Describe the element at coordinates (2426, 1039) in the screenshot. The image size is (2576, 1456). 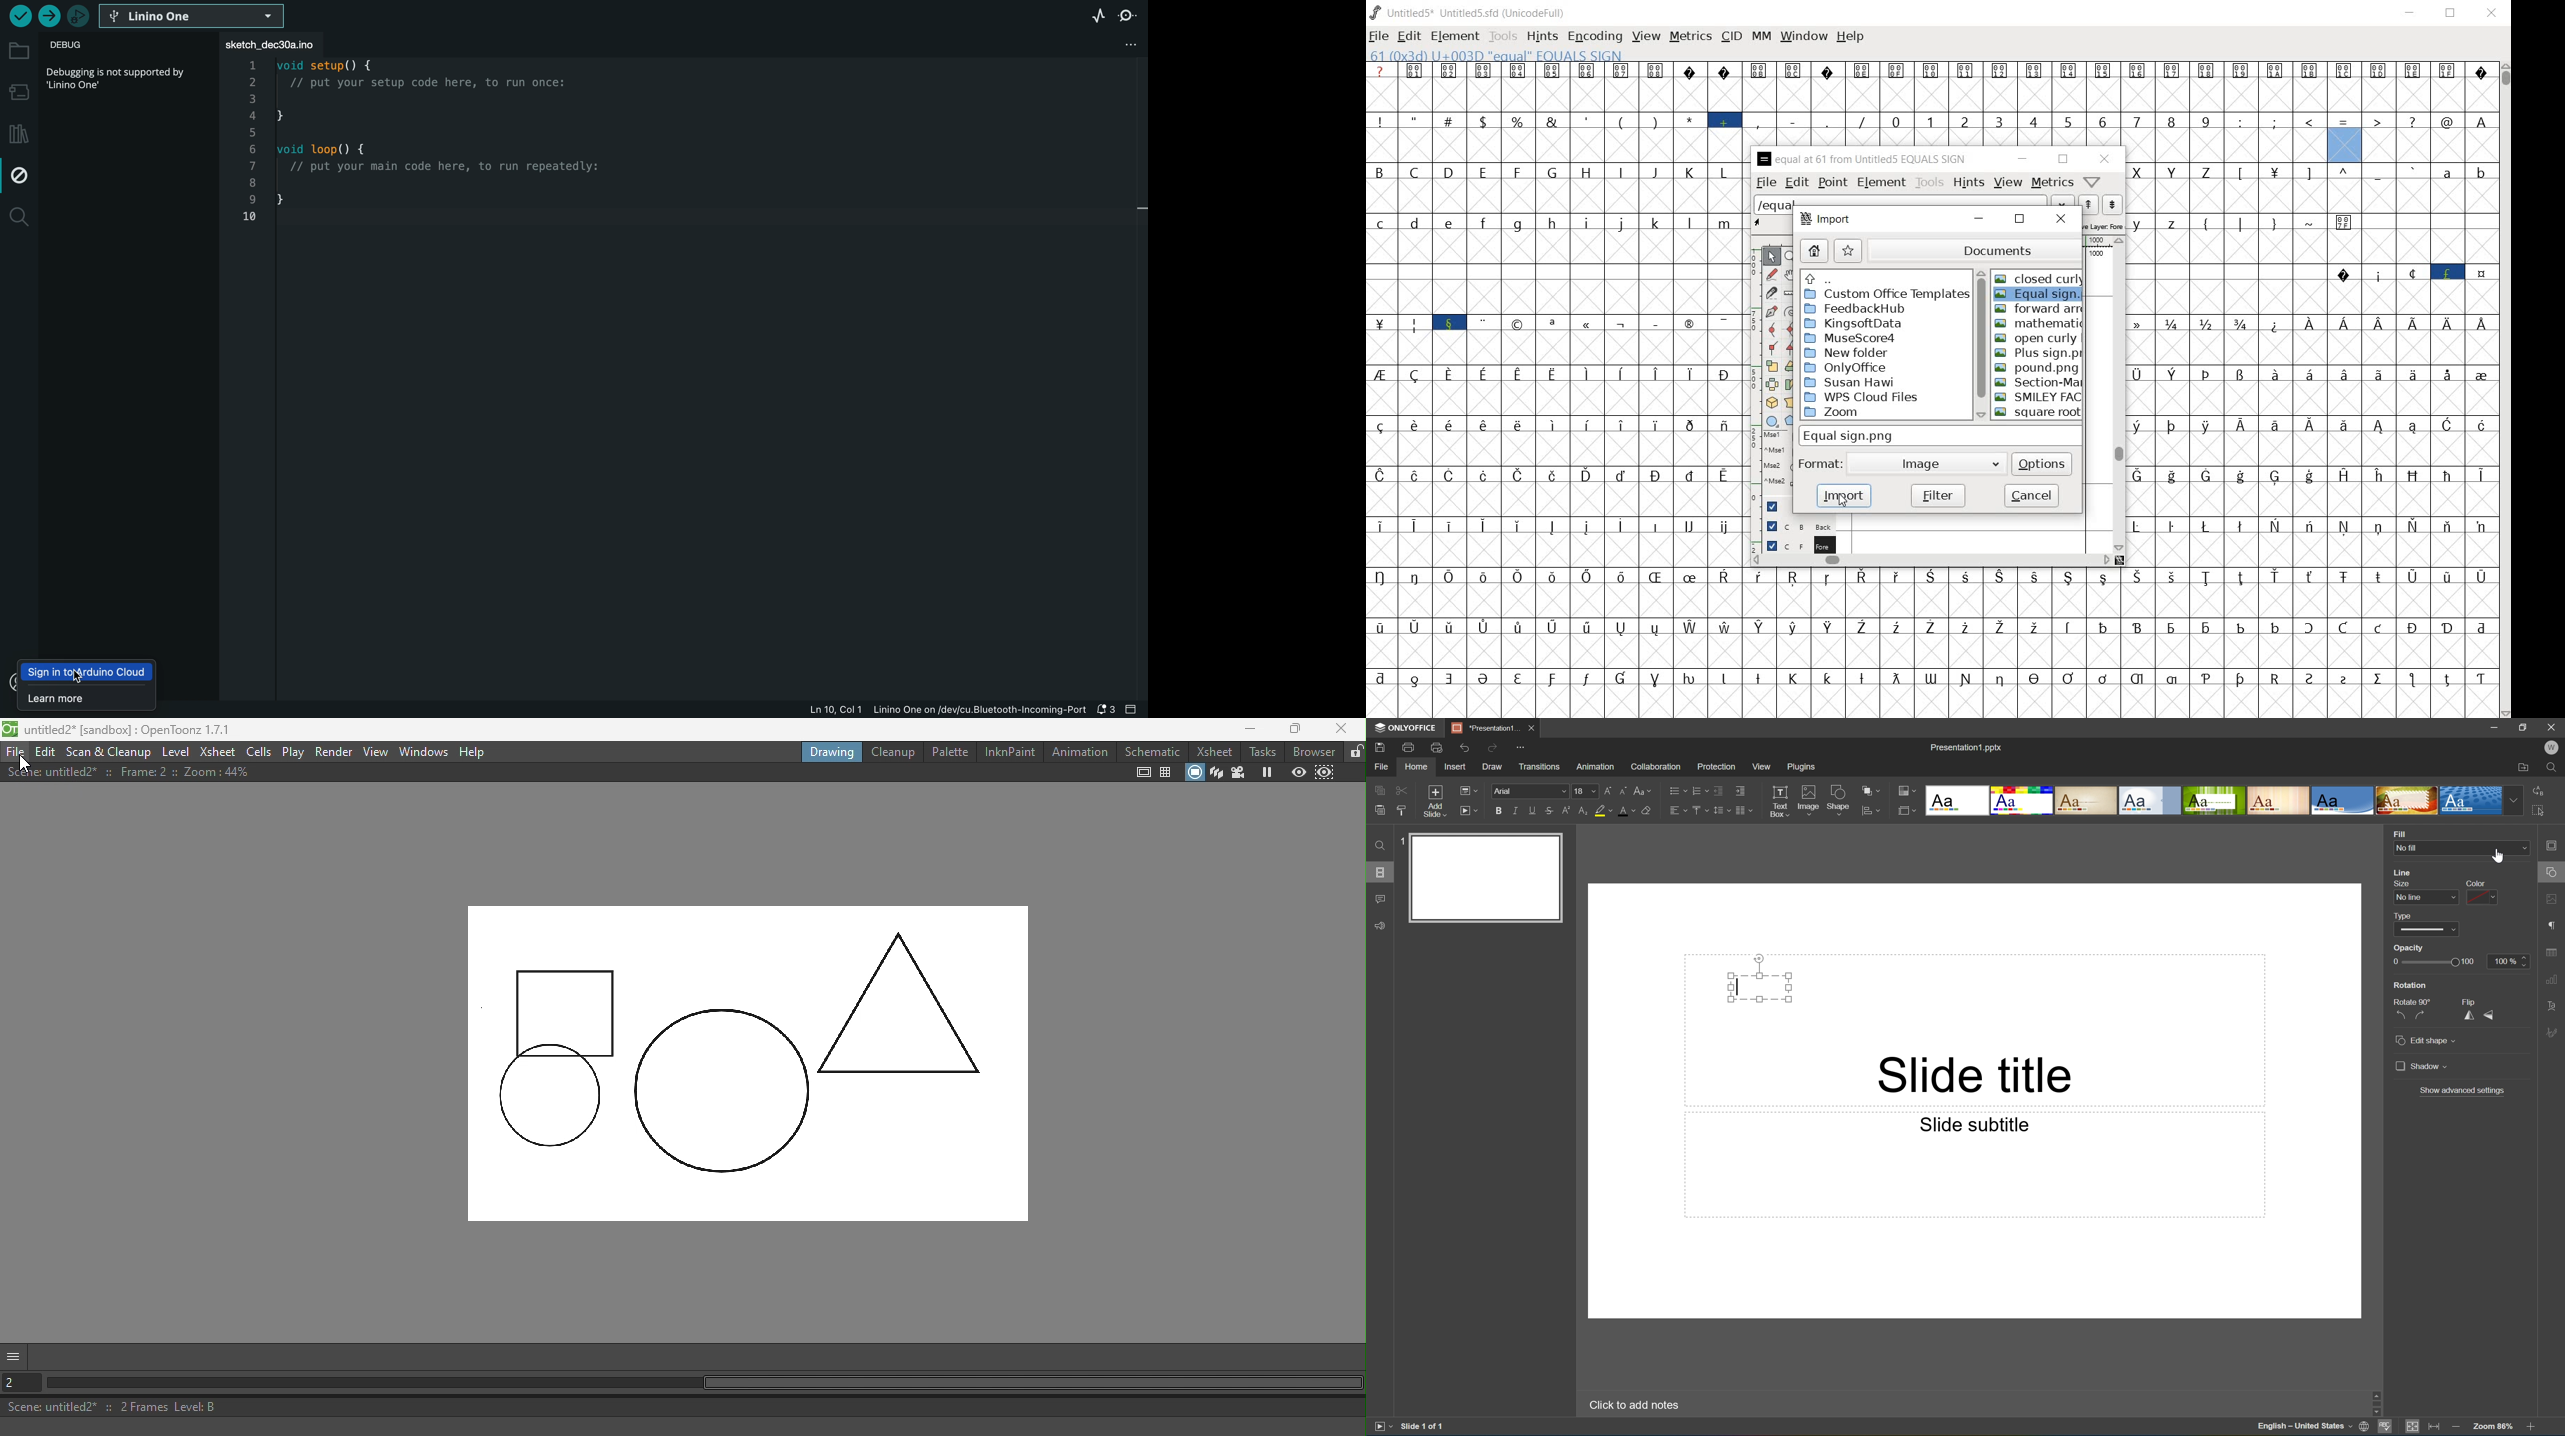
I see `Edit shape` at that location.